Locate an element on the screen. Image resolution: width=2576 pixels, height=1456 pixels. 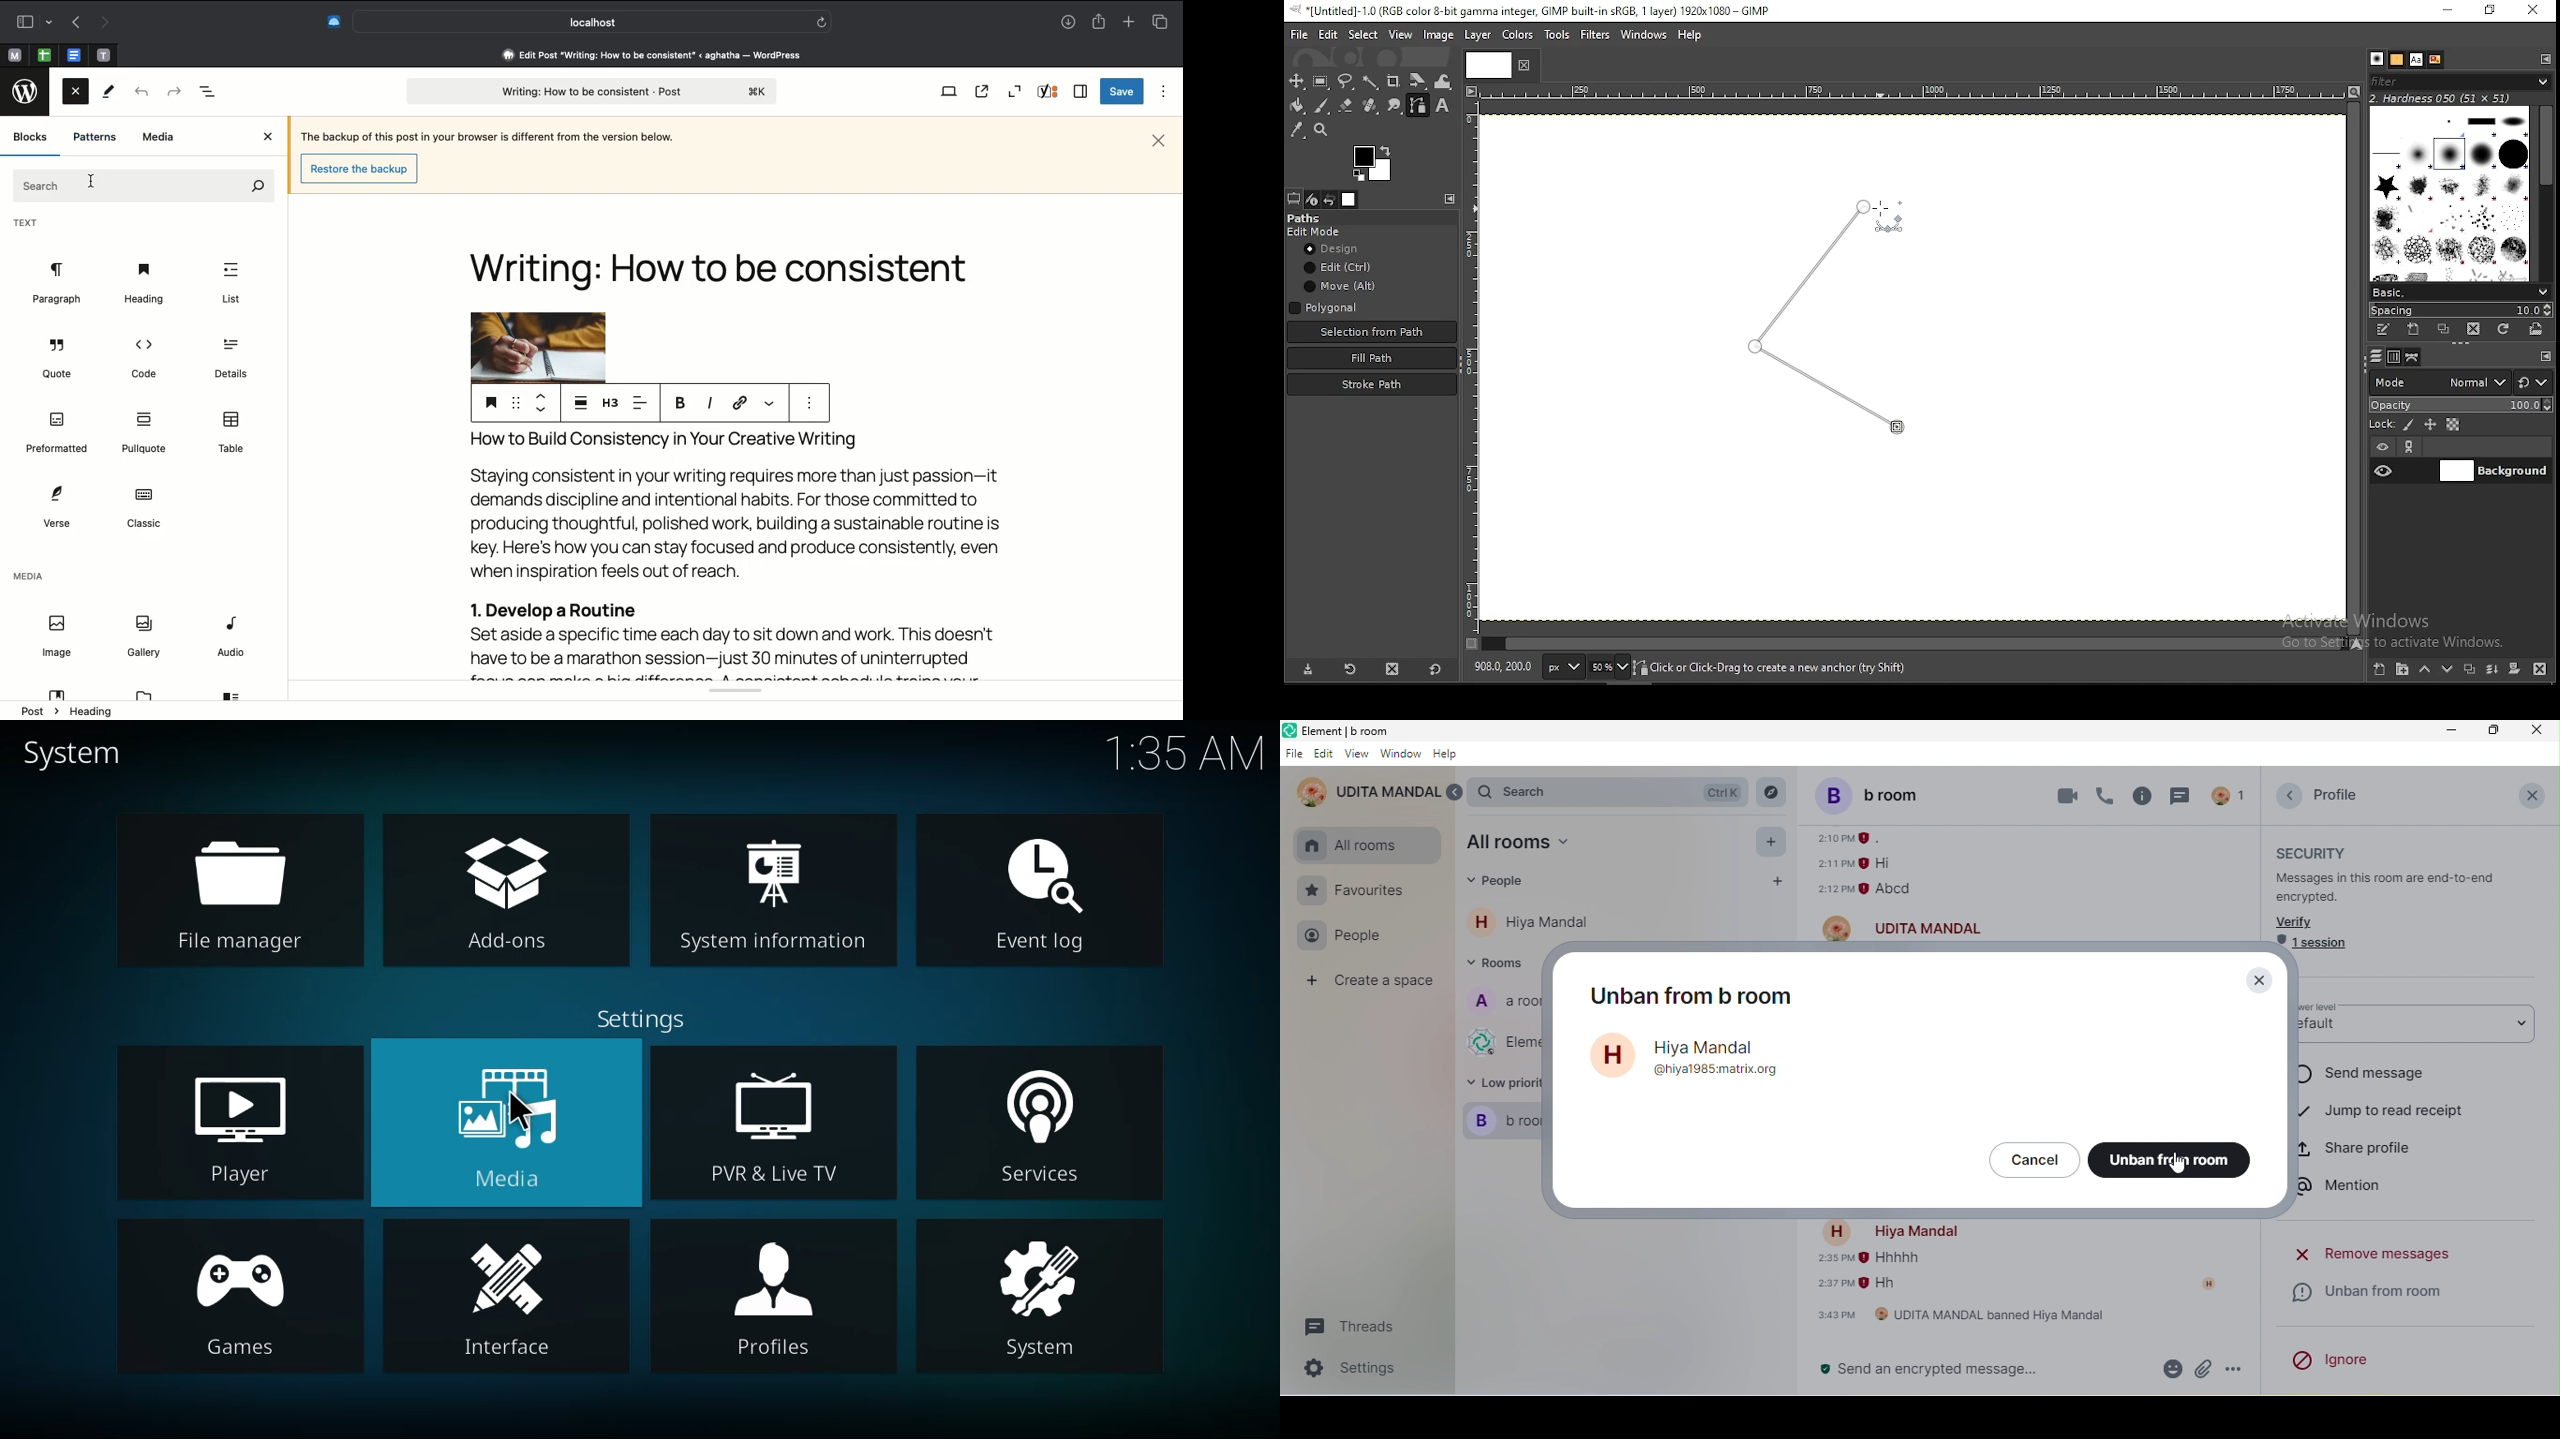
scroll down is located at coordinates (2552, 1190).